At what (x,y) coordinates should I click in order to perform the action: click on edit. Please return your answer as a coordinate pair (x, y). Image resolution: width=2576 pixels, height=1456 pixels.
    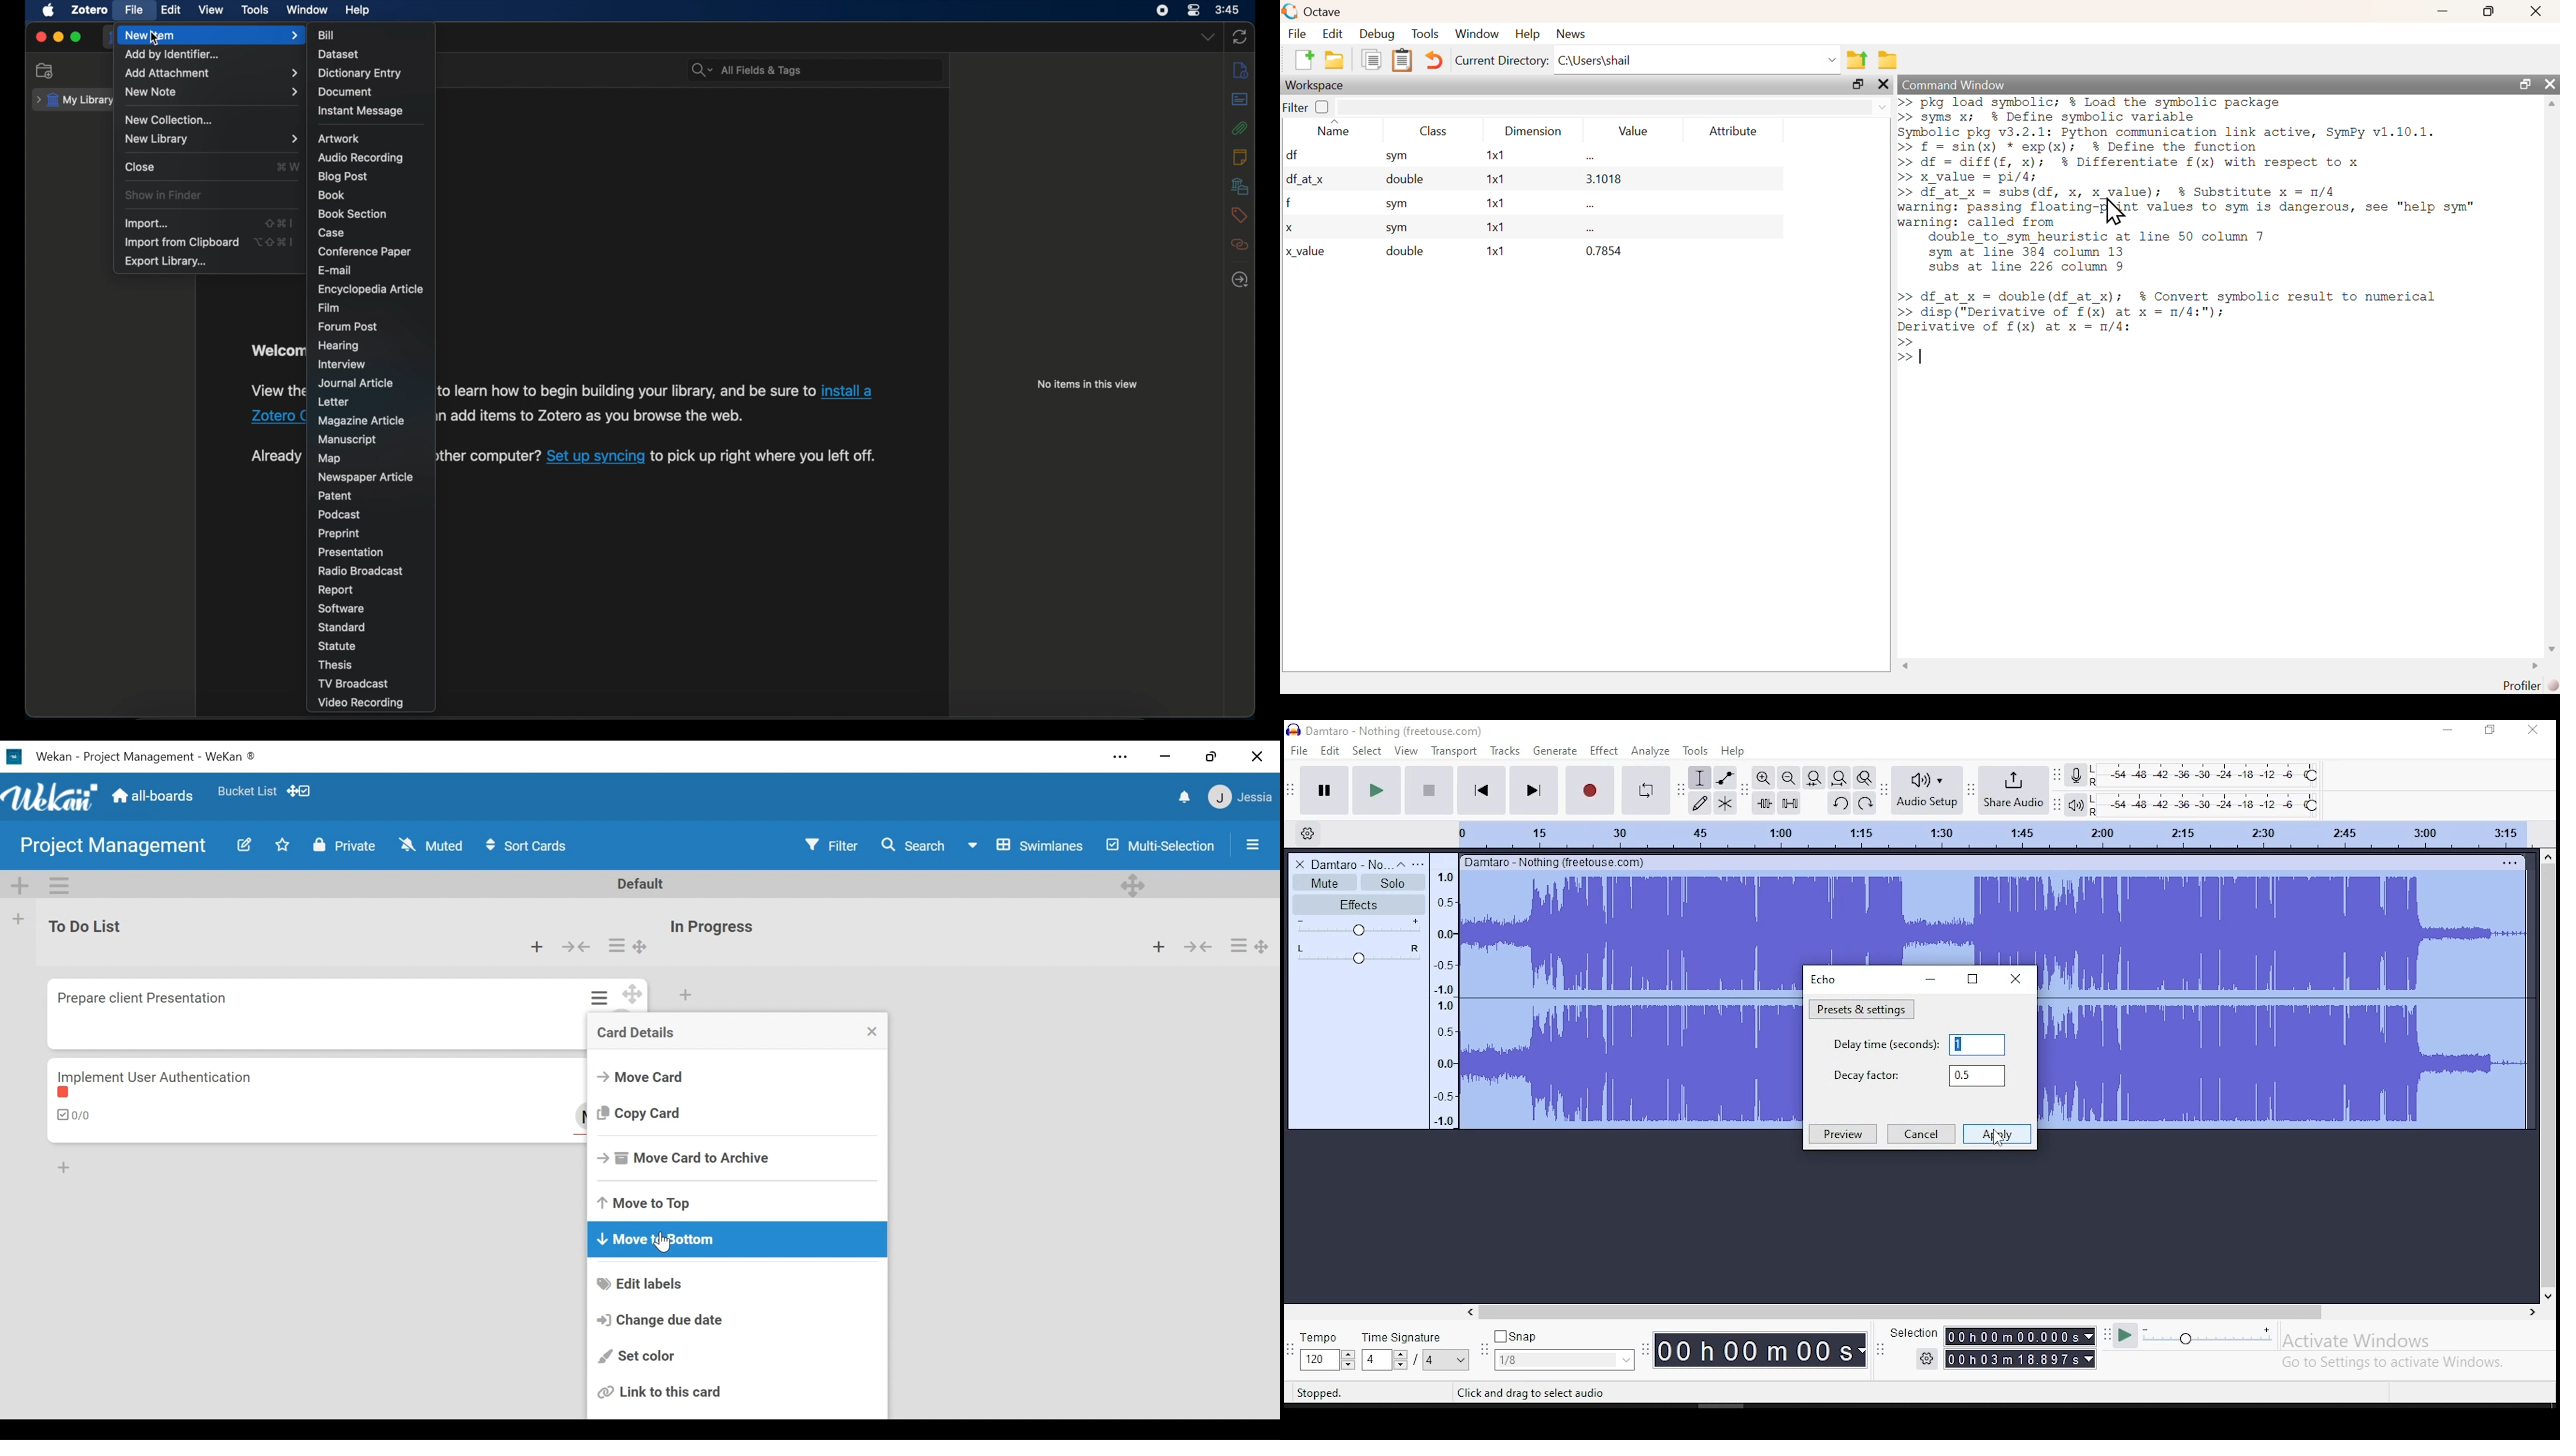
    Looking at the image, I should click on (1332, 750).